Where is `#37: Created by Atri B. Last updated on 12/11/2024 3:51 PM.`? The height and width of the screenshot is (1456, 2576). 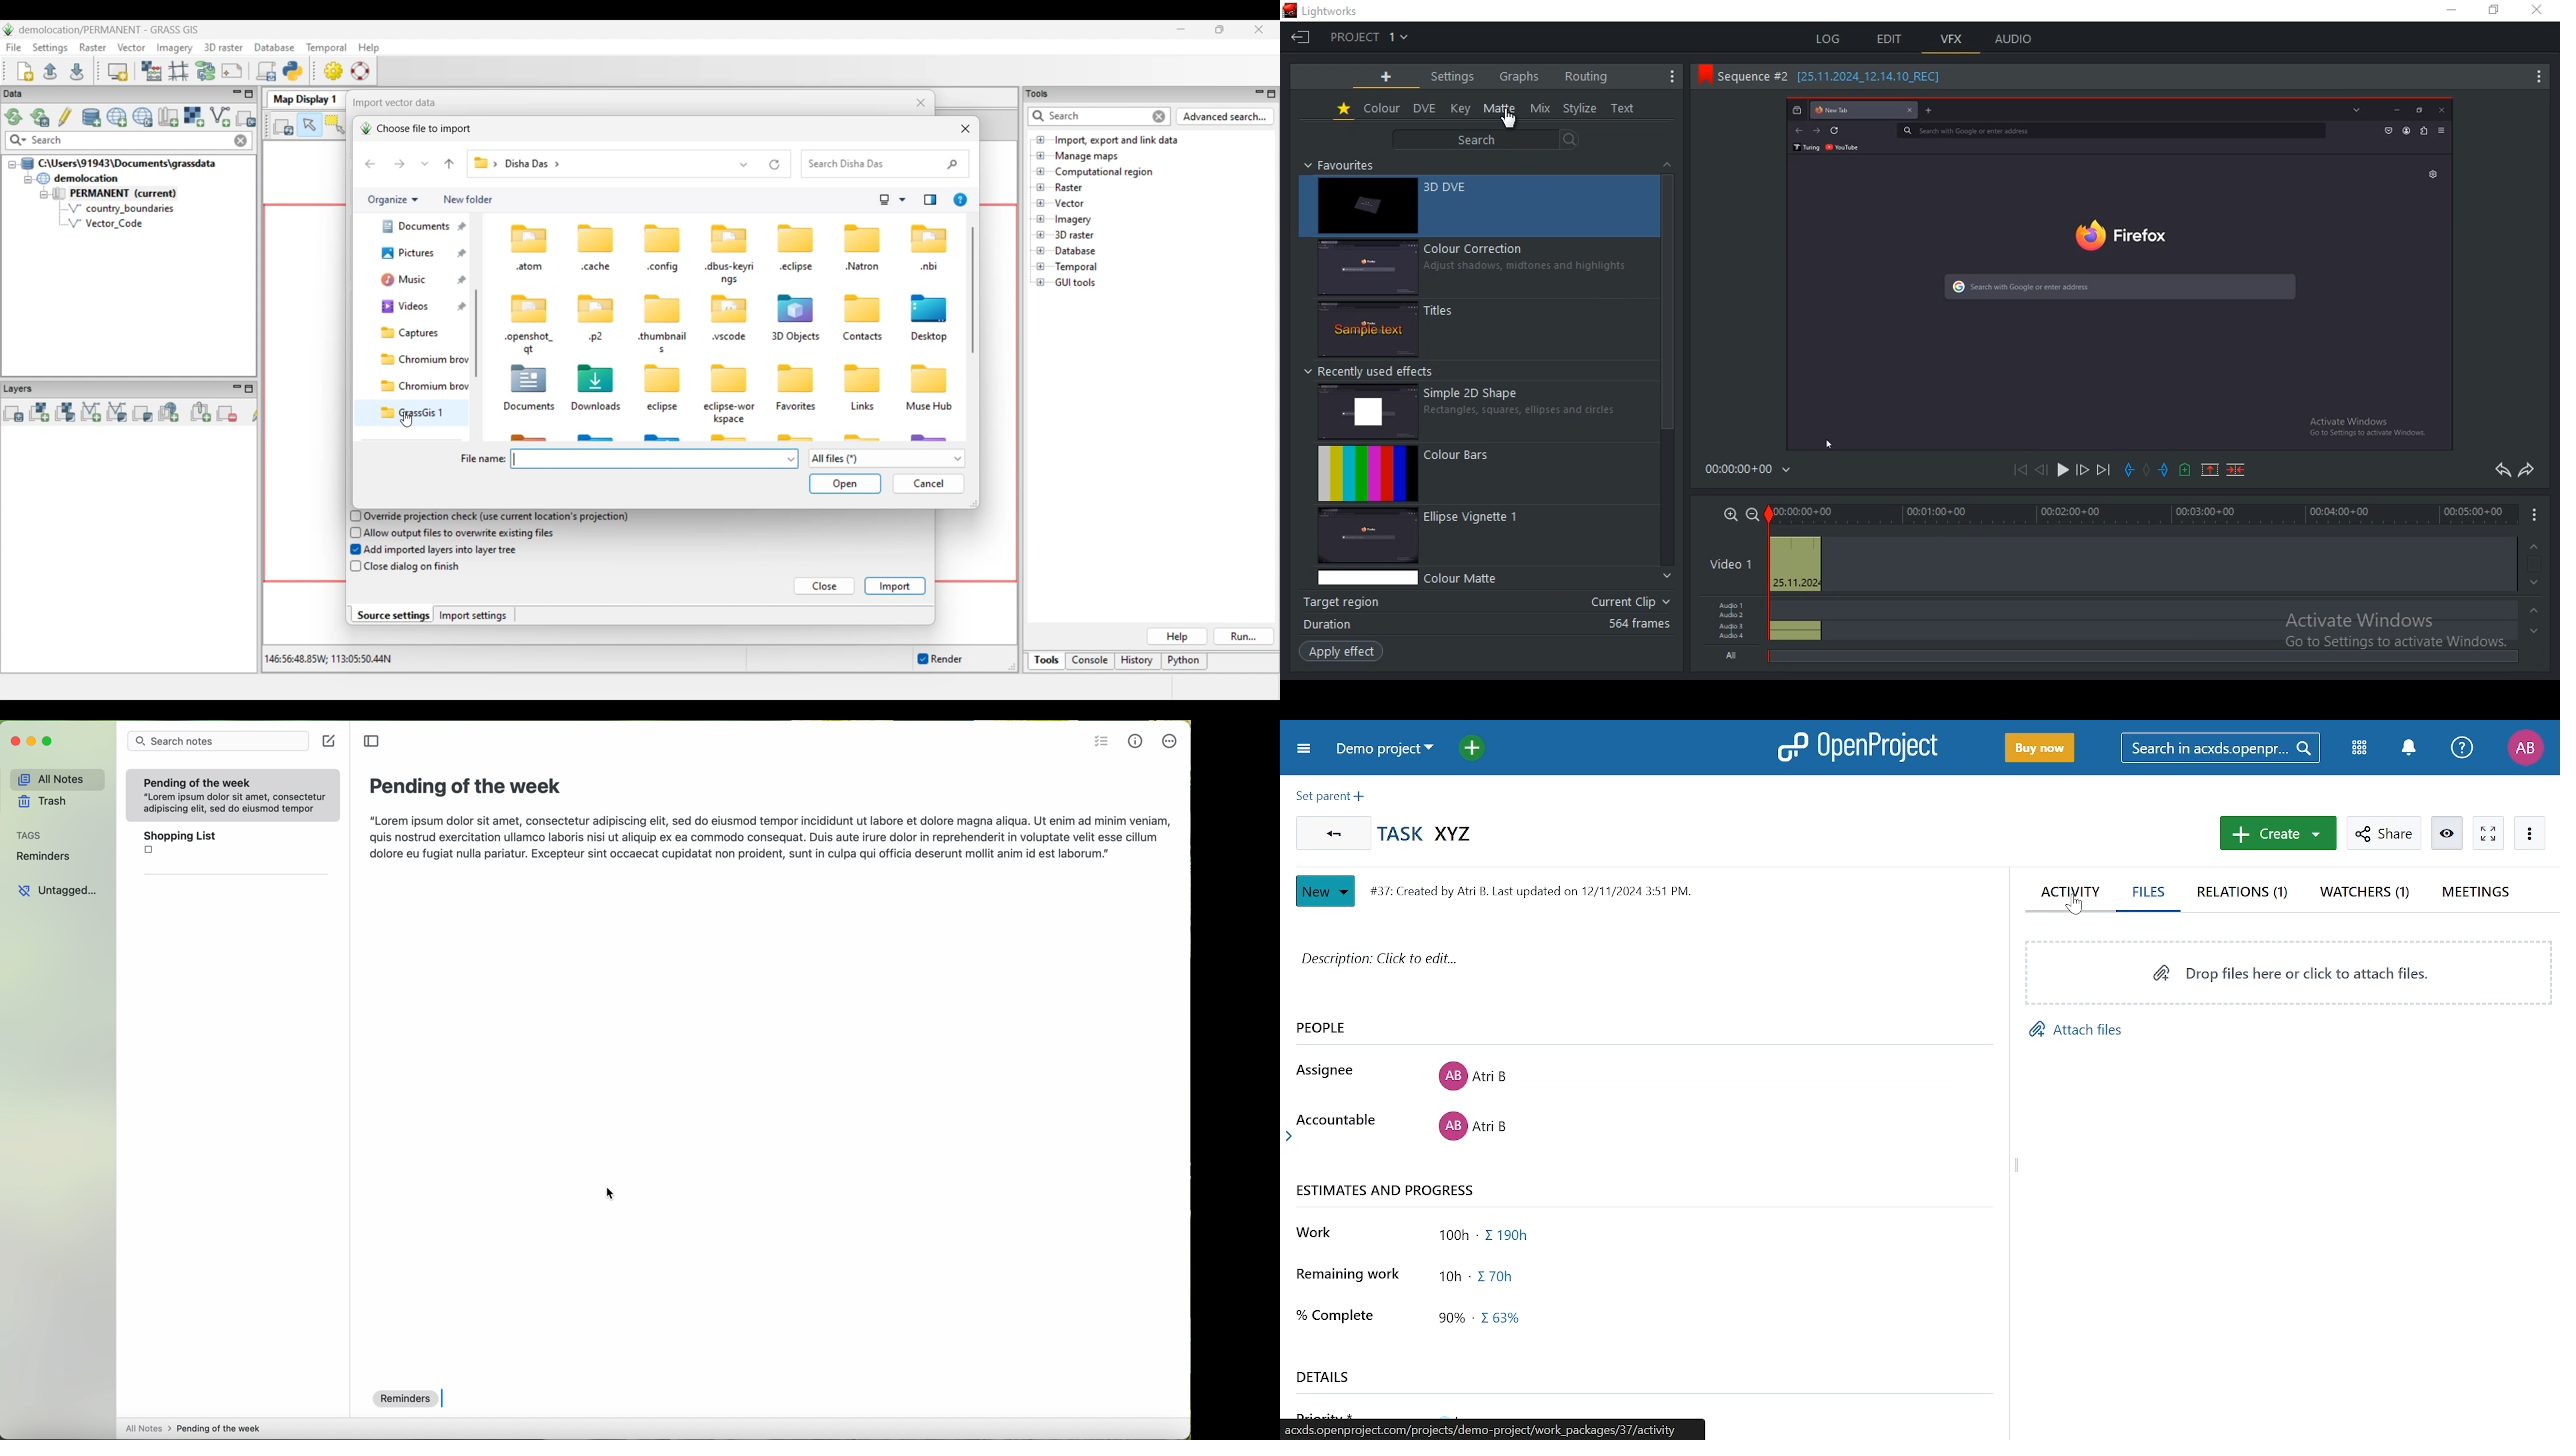
#37: Created by Atri B. Last updated on 12/11/2024 3:51 PM. is located at coordinates (1547, 892).